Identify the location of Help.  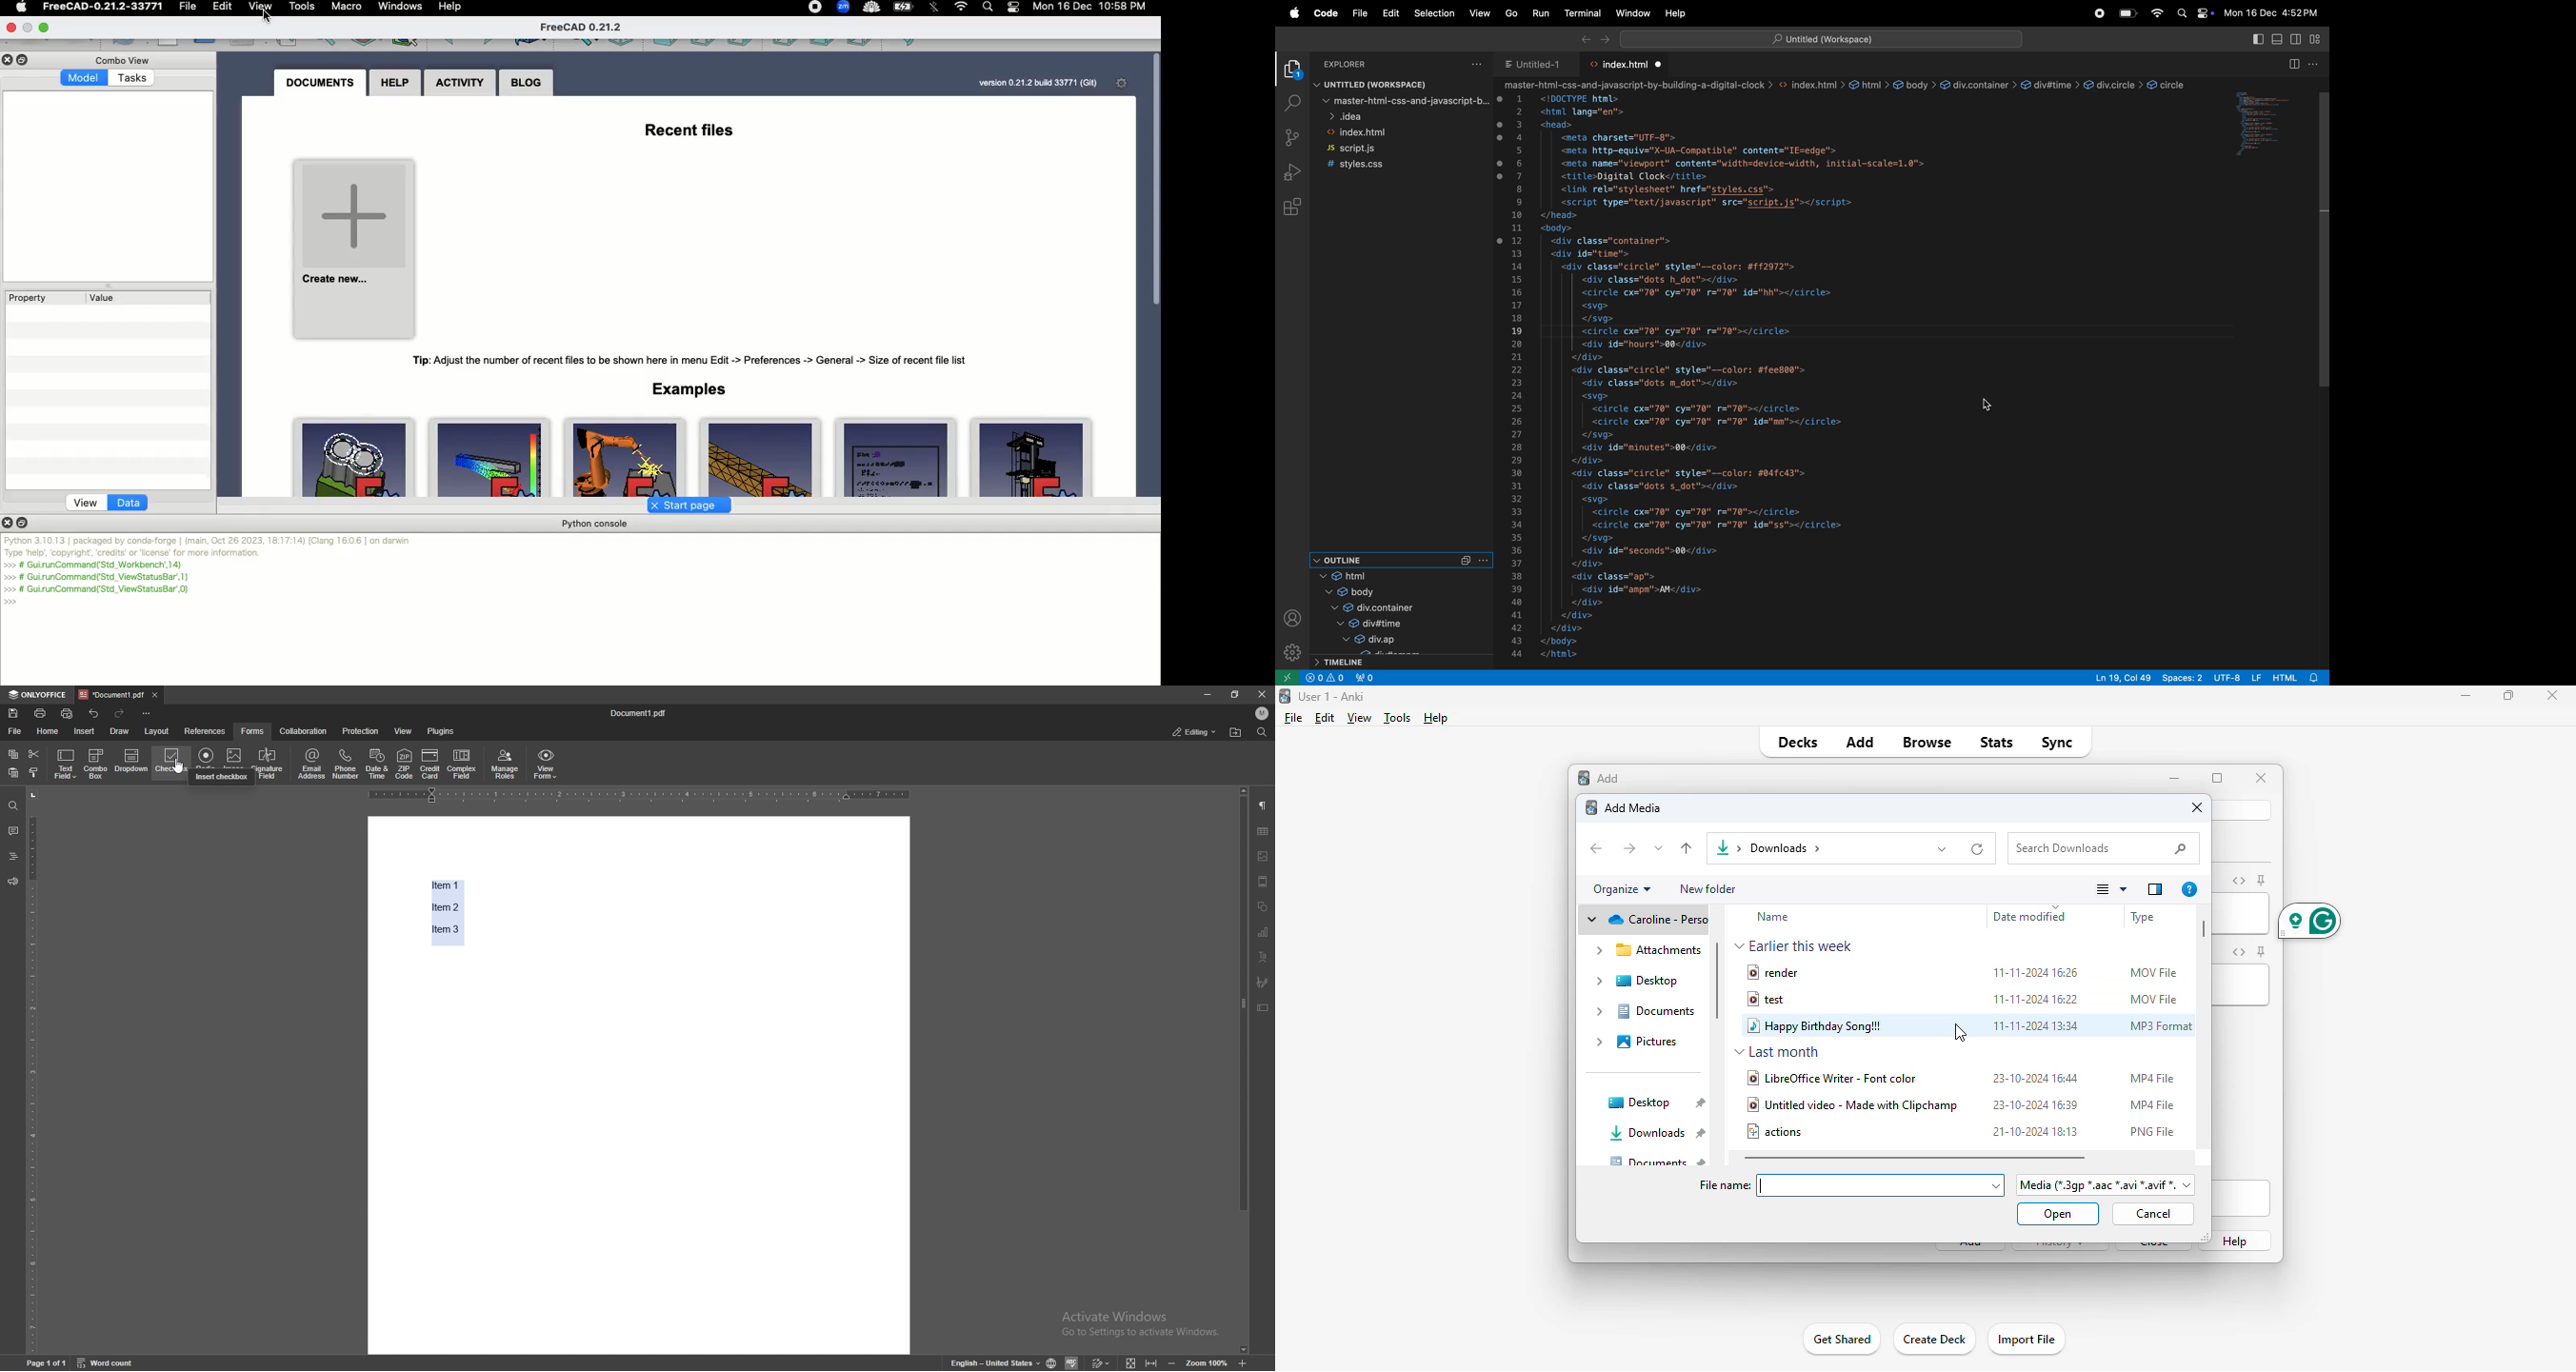
(393, 83).